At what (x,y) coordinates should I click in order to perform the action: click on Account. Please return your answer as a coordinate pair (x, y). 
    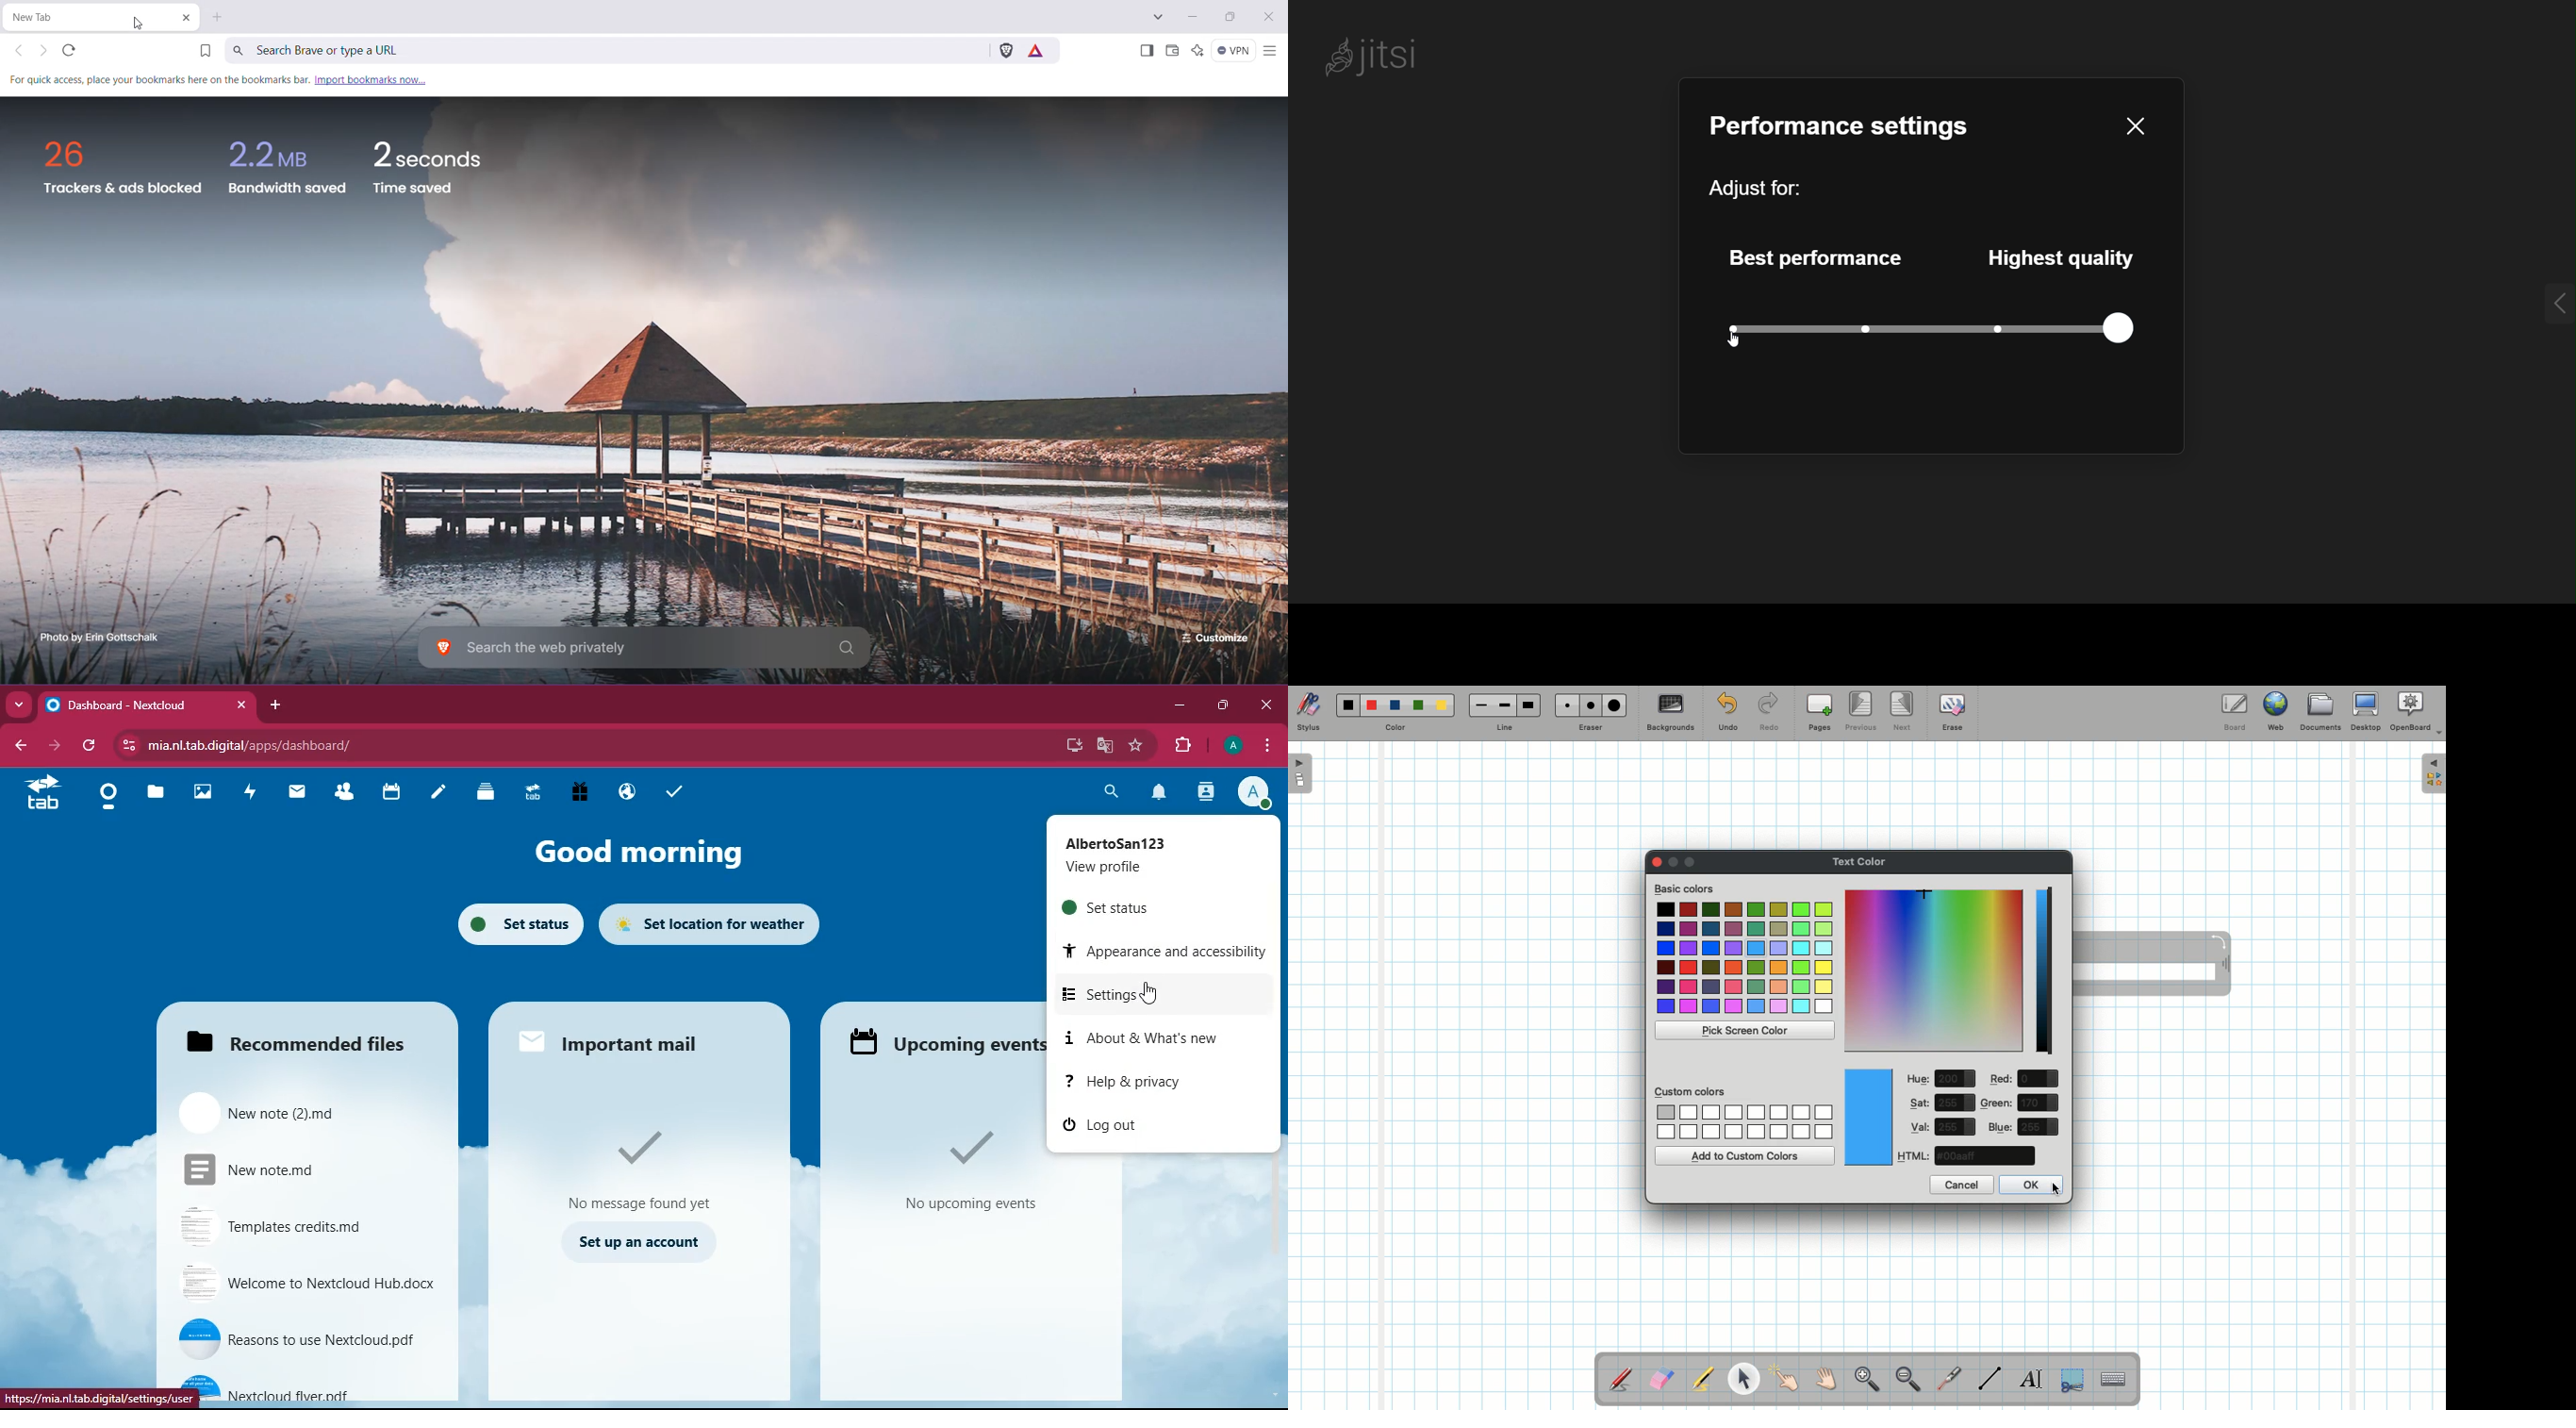
    Looking at the image, I should click on (1230, 743).